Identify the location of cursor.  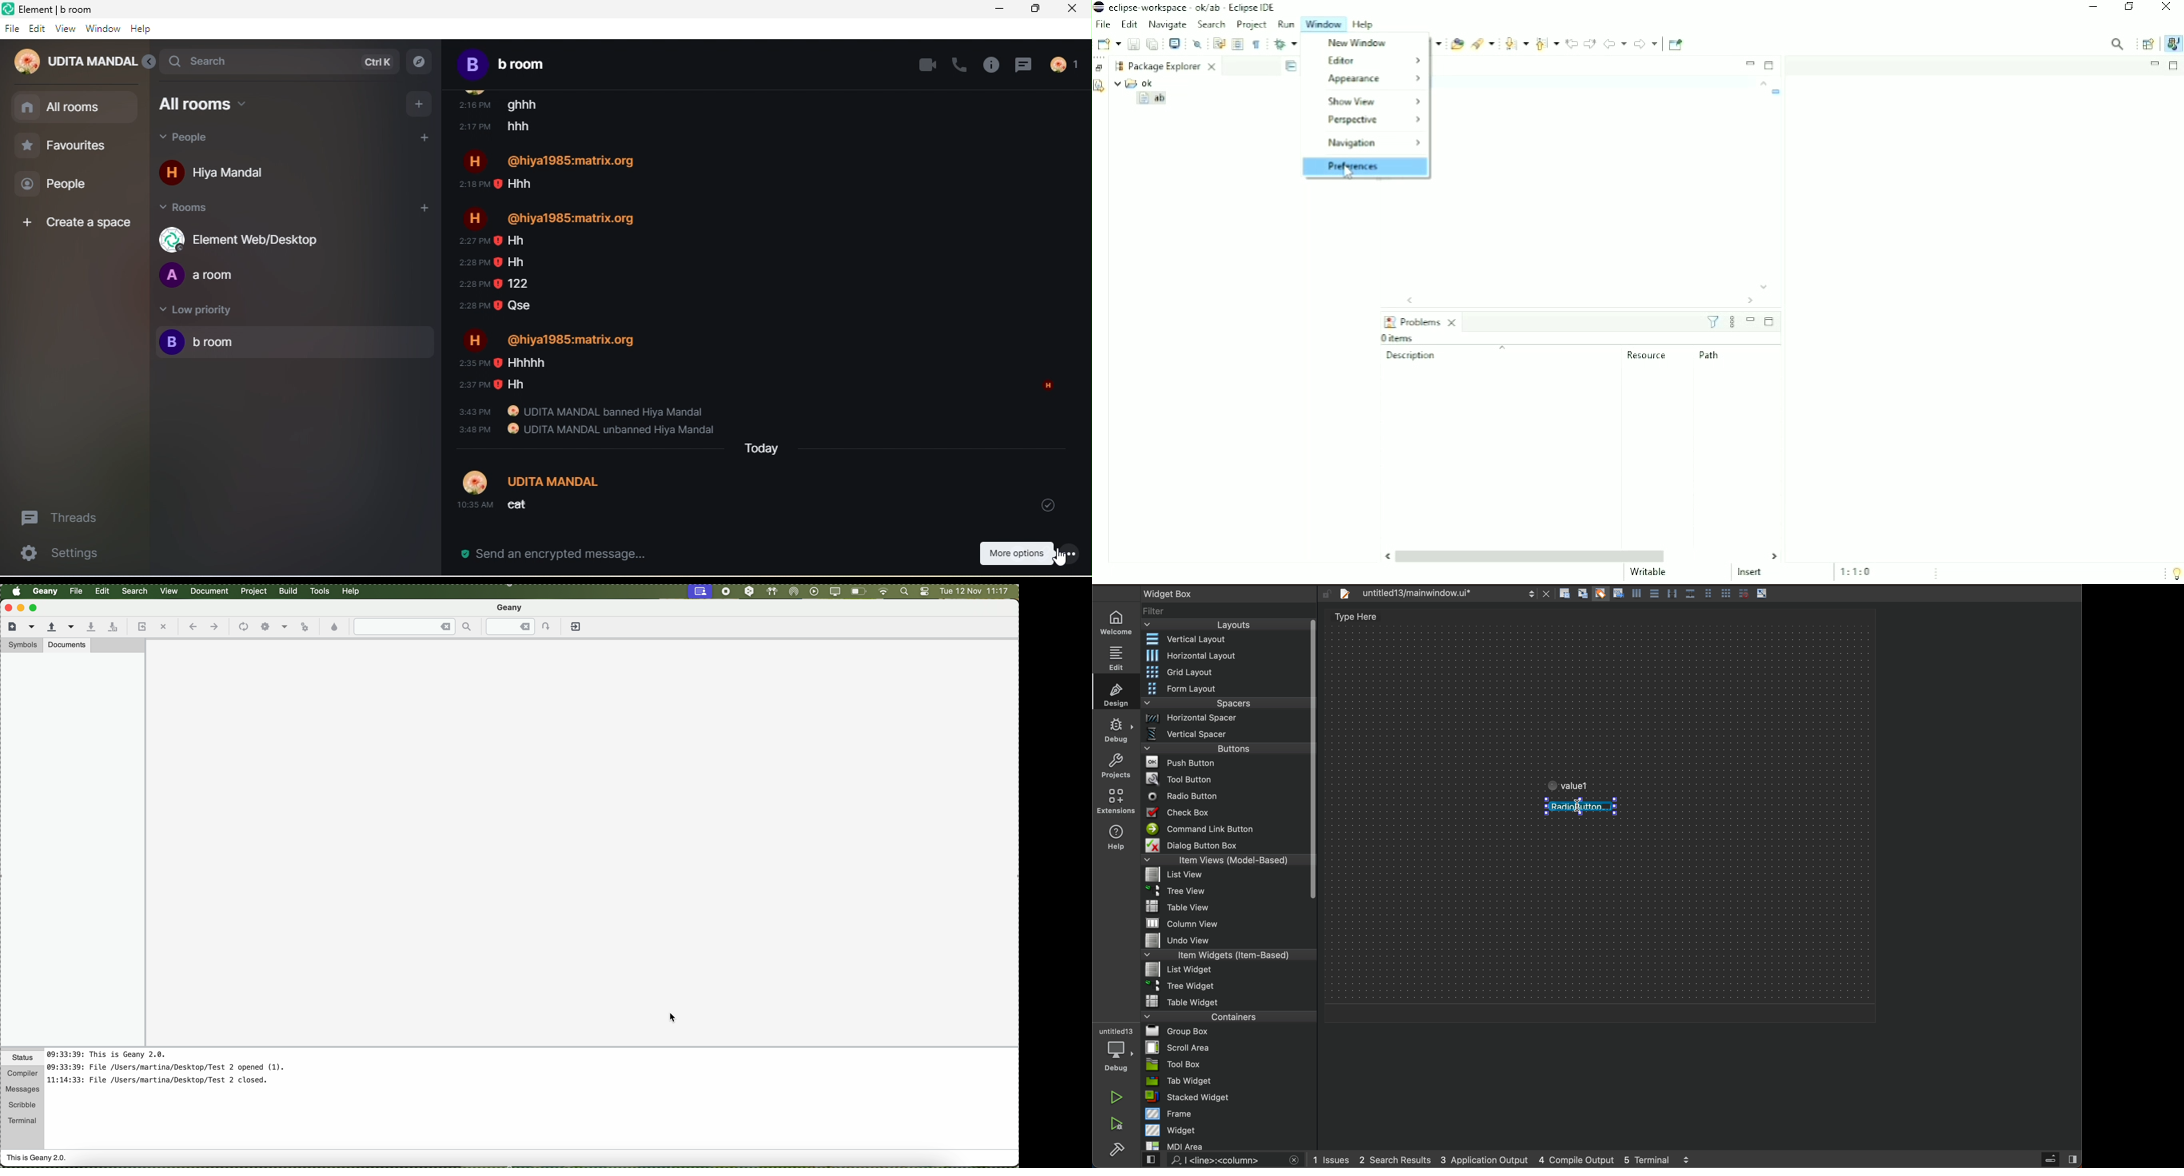
(1062, 557).